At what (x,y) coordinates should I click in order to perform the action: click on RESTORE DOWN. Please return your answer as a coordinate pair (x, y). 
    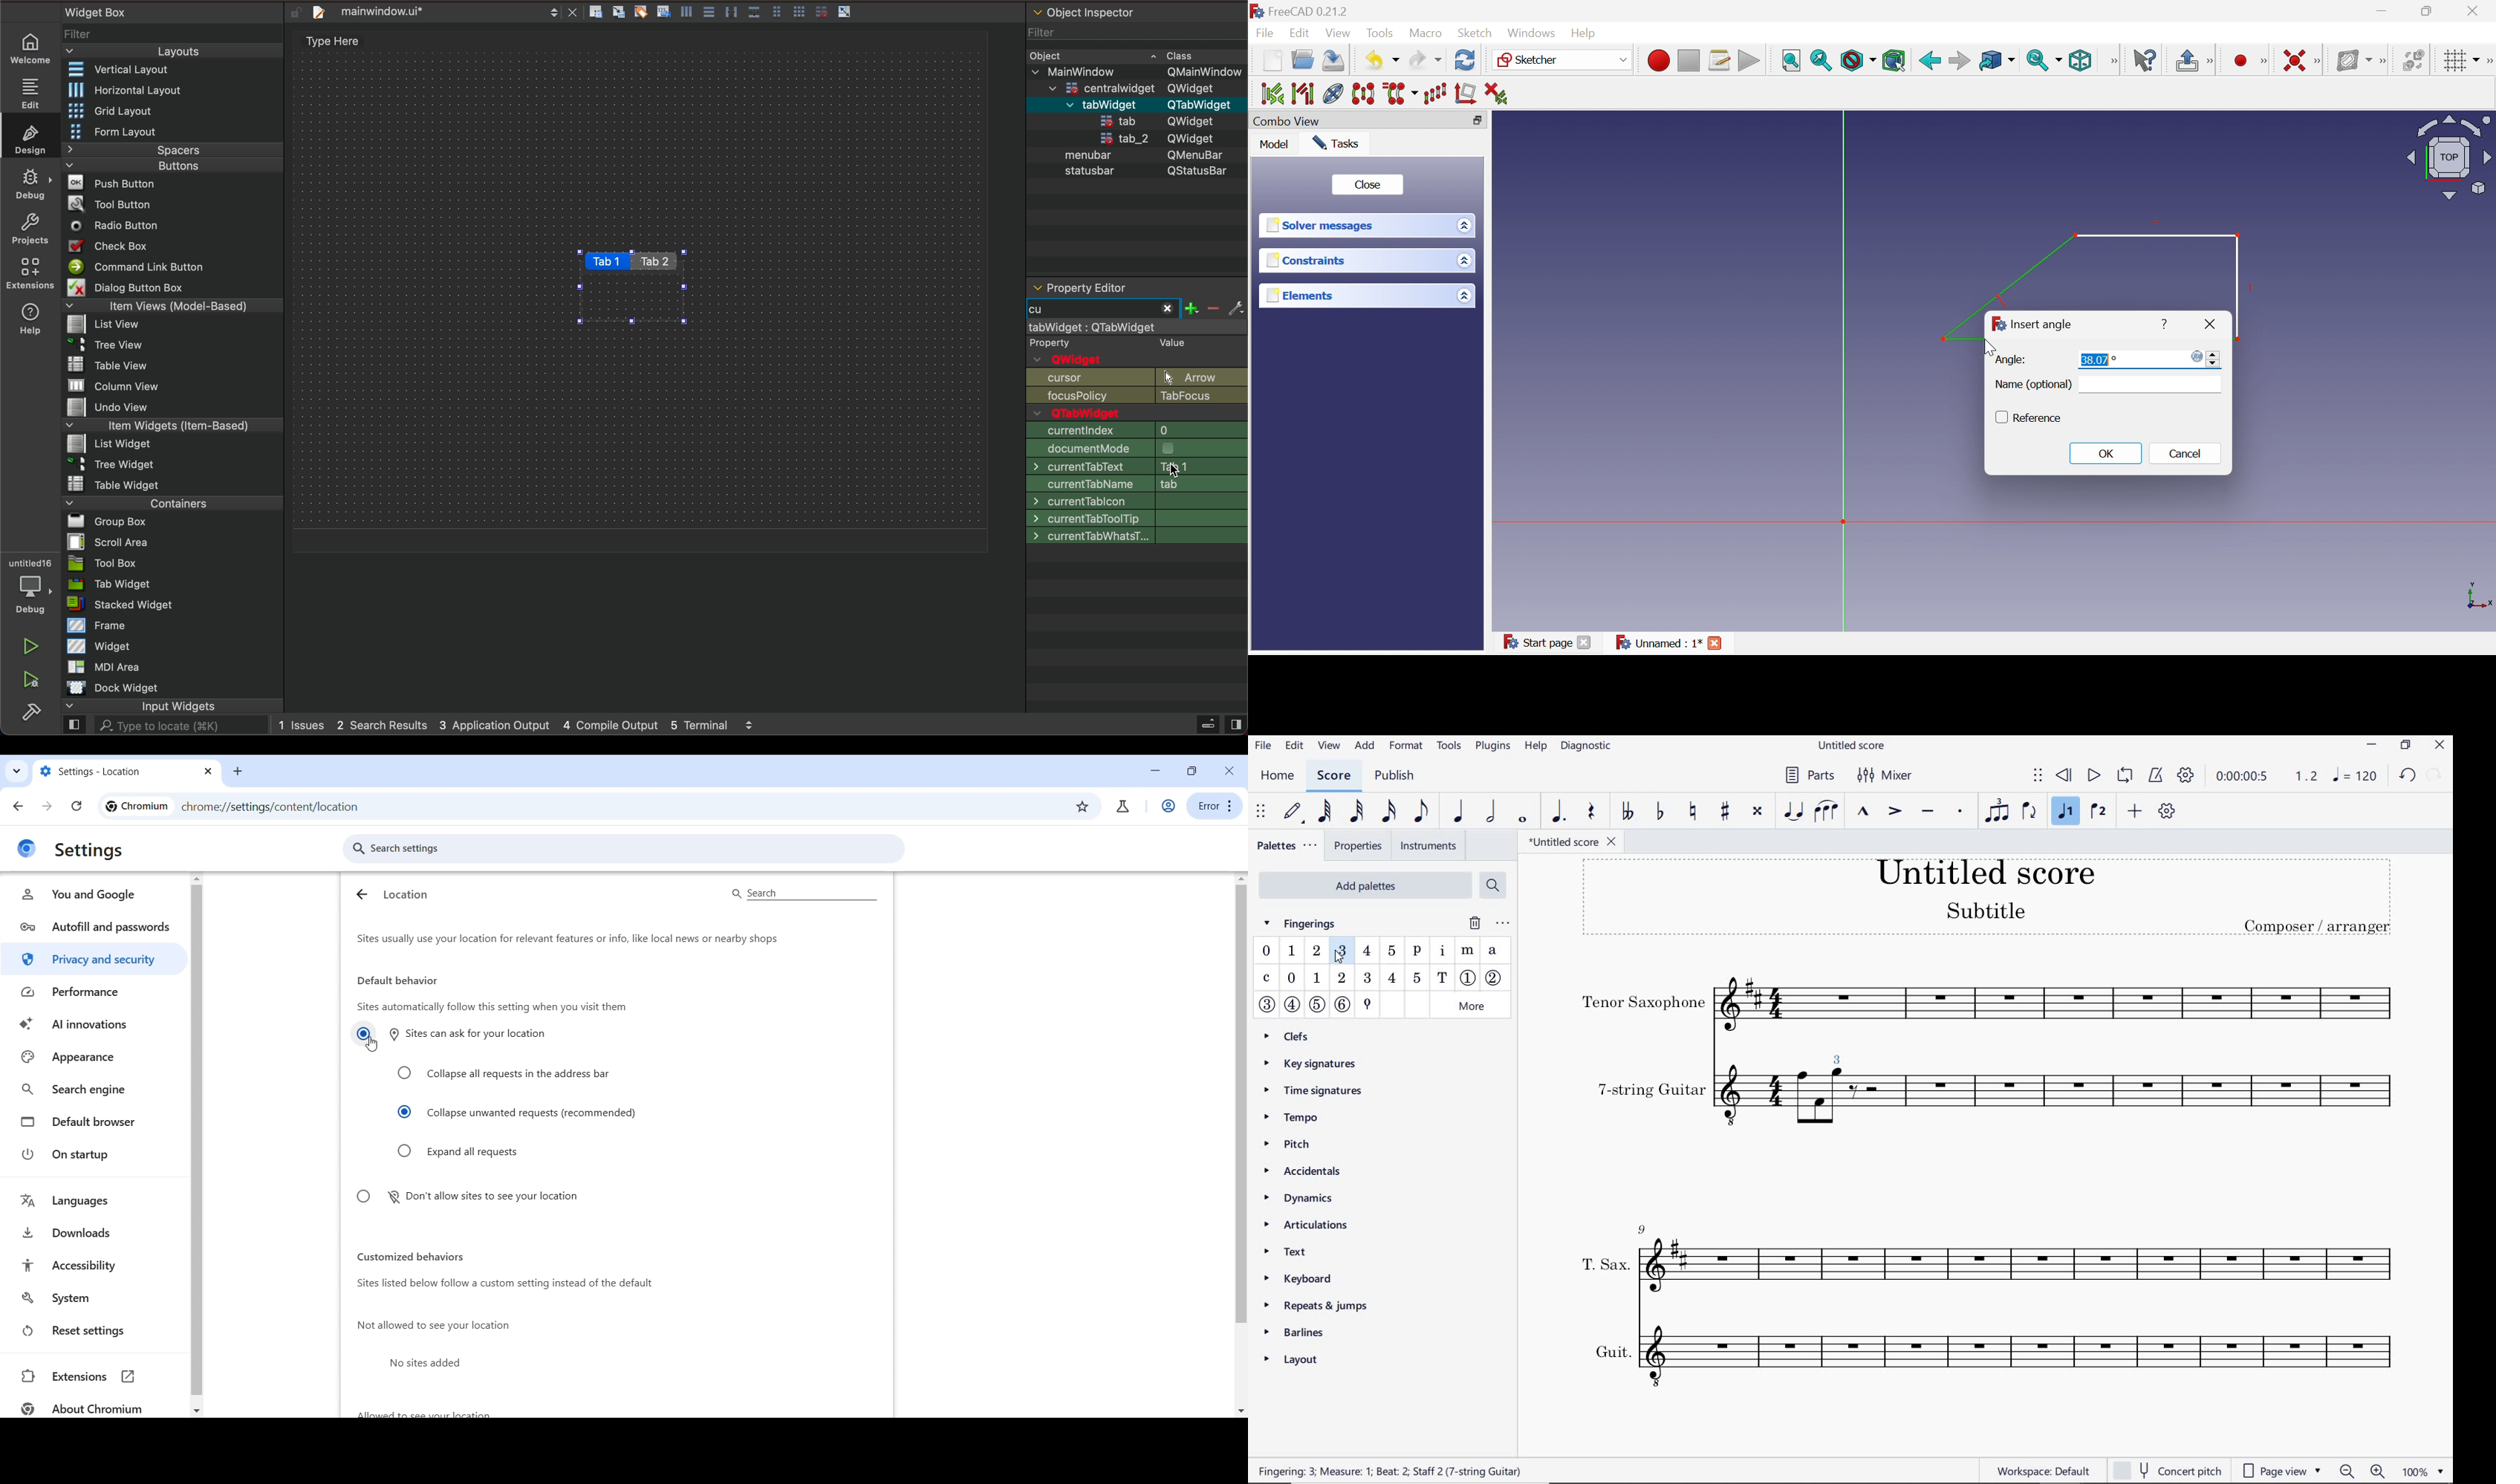
    Looking at the image, I should click on (2407, 745).